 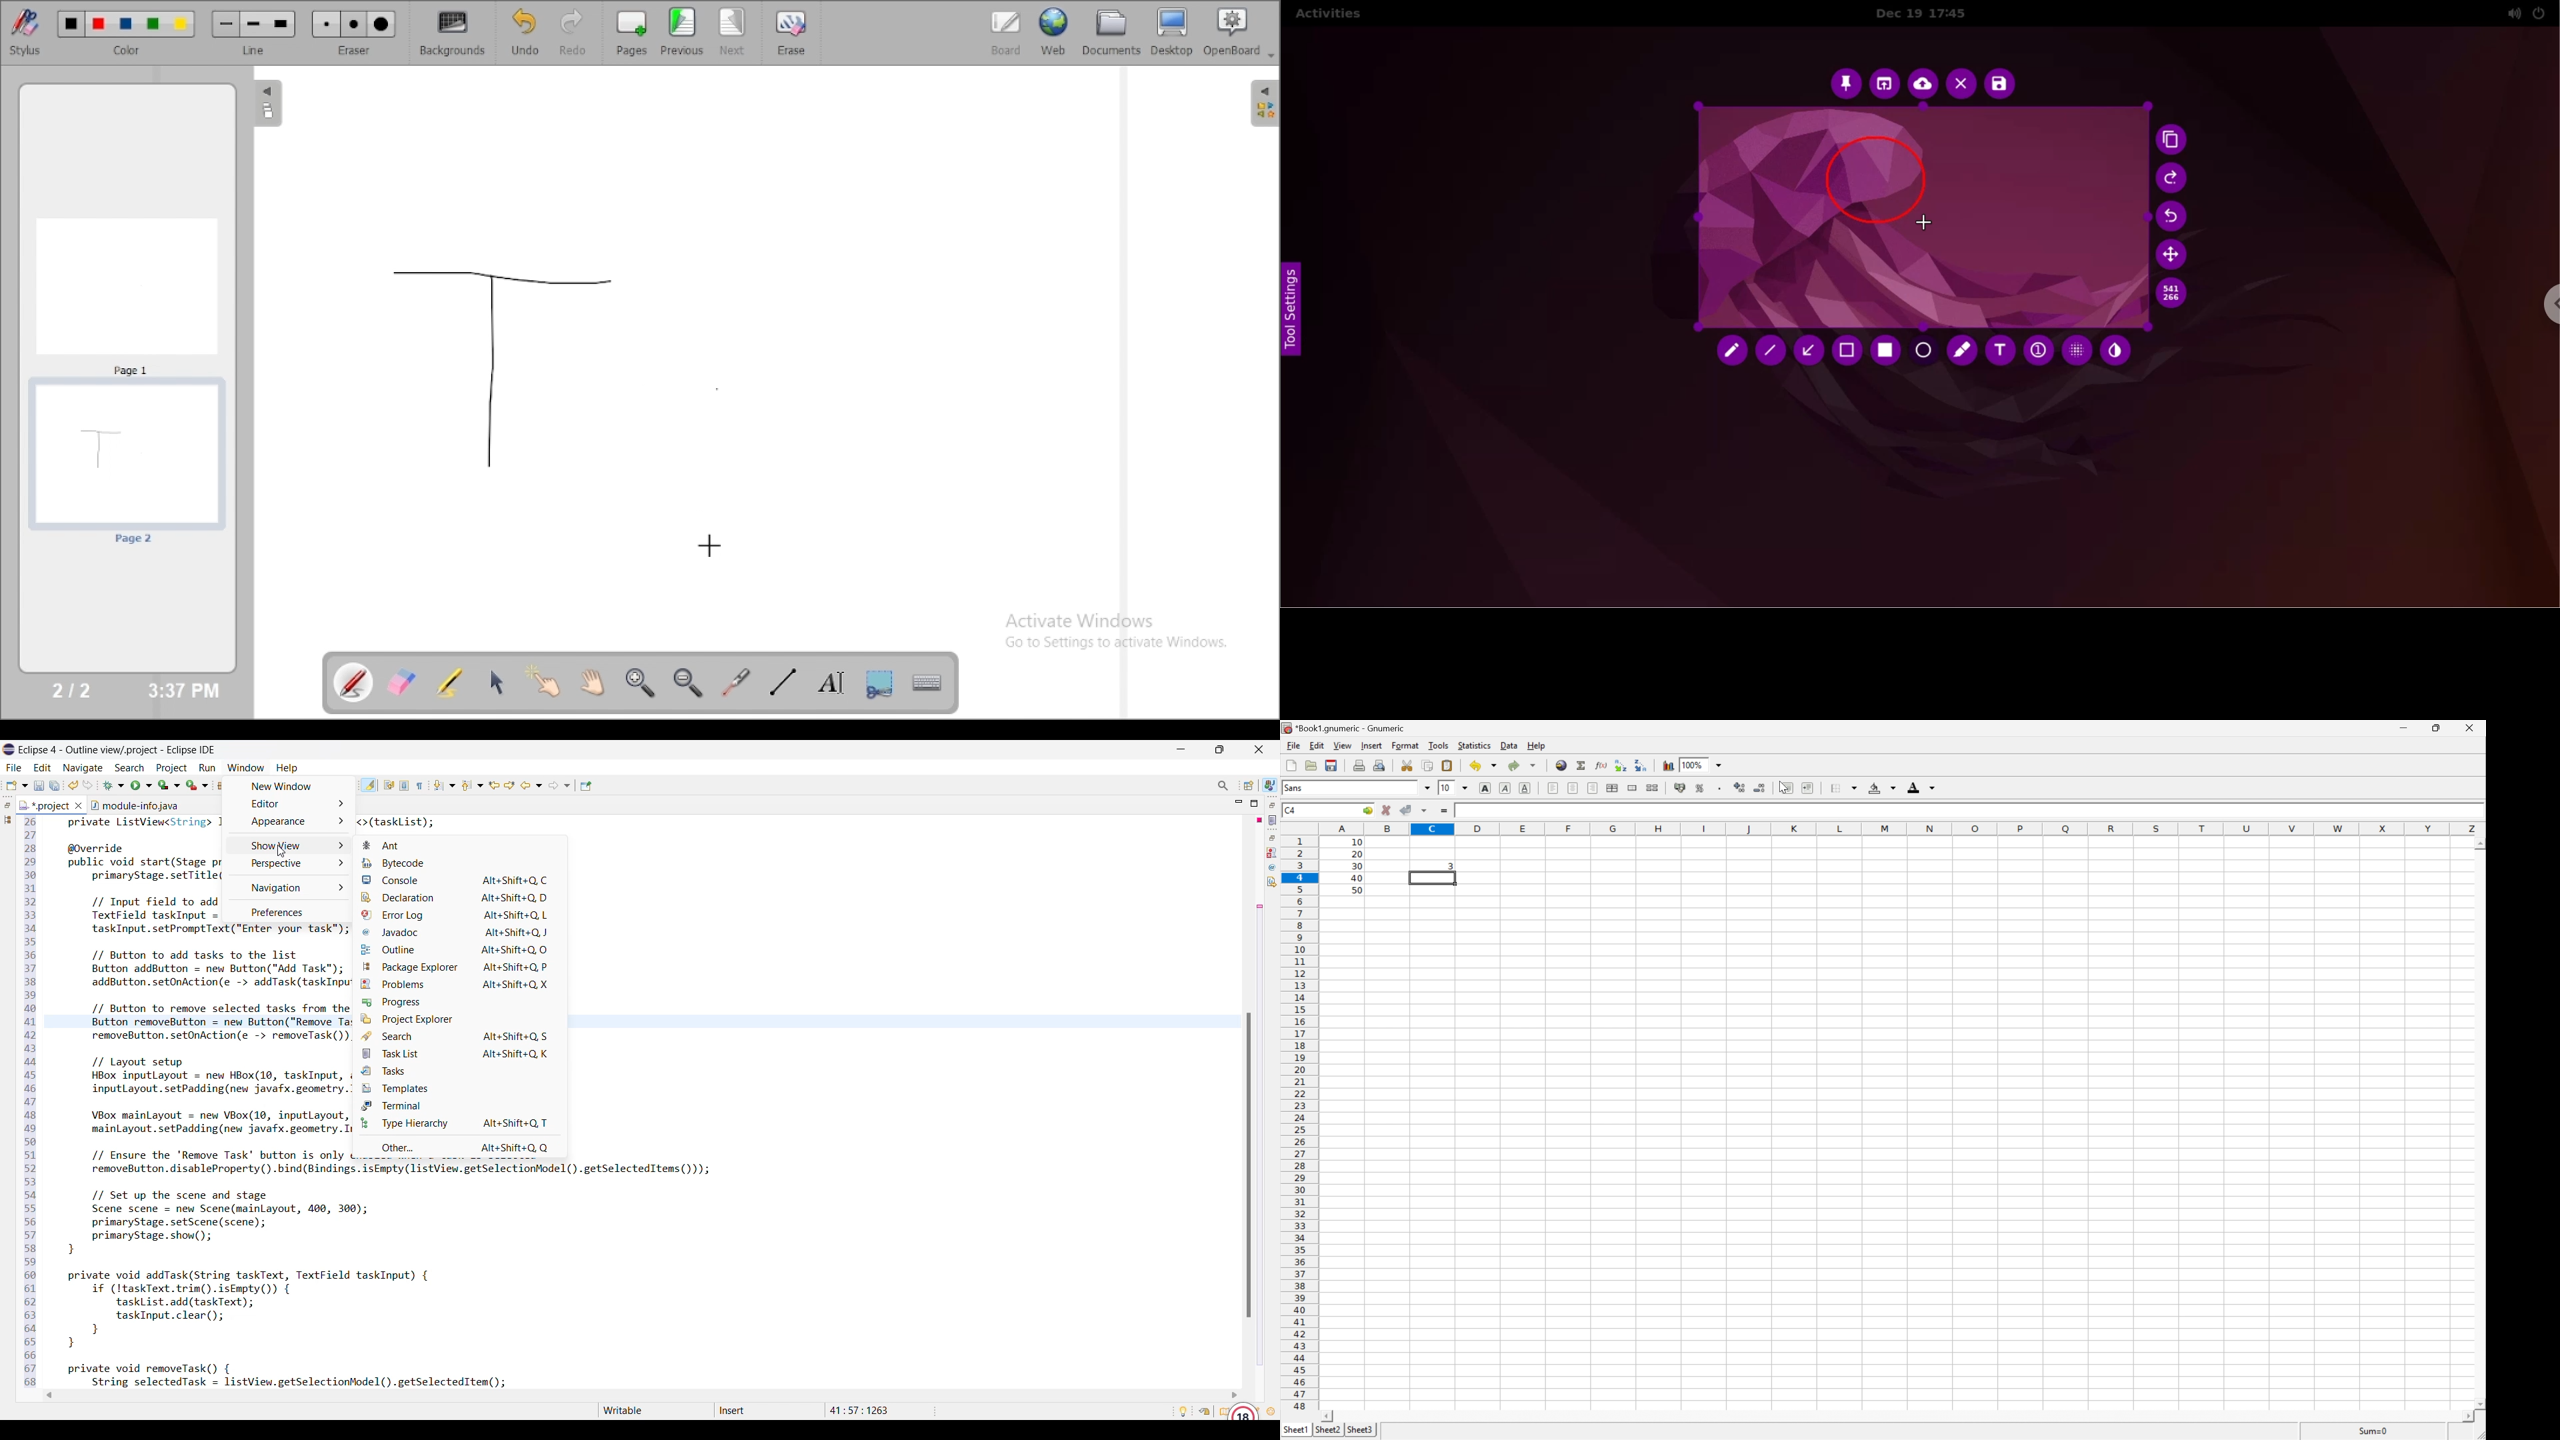 What do you see at coordinates (1367, 810) in the screenshot?
I see `Go to...` at bounding box center [1367, 810].